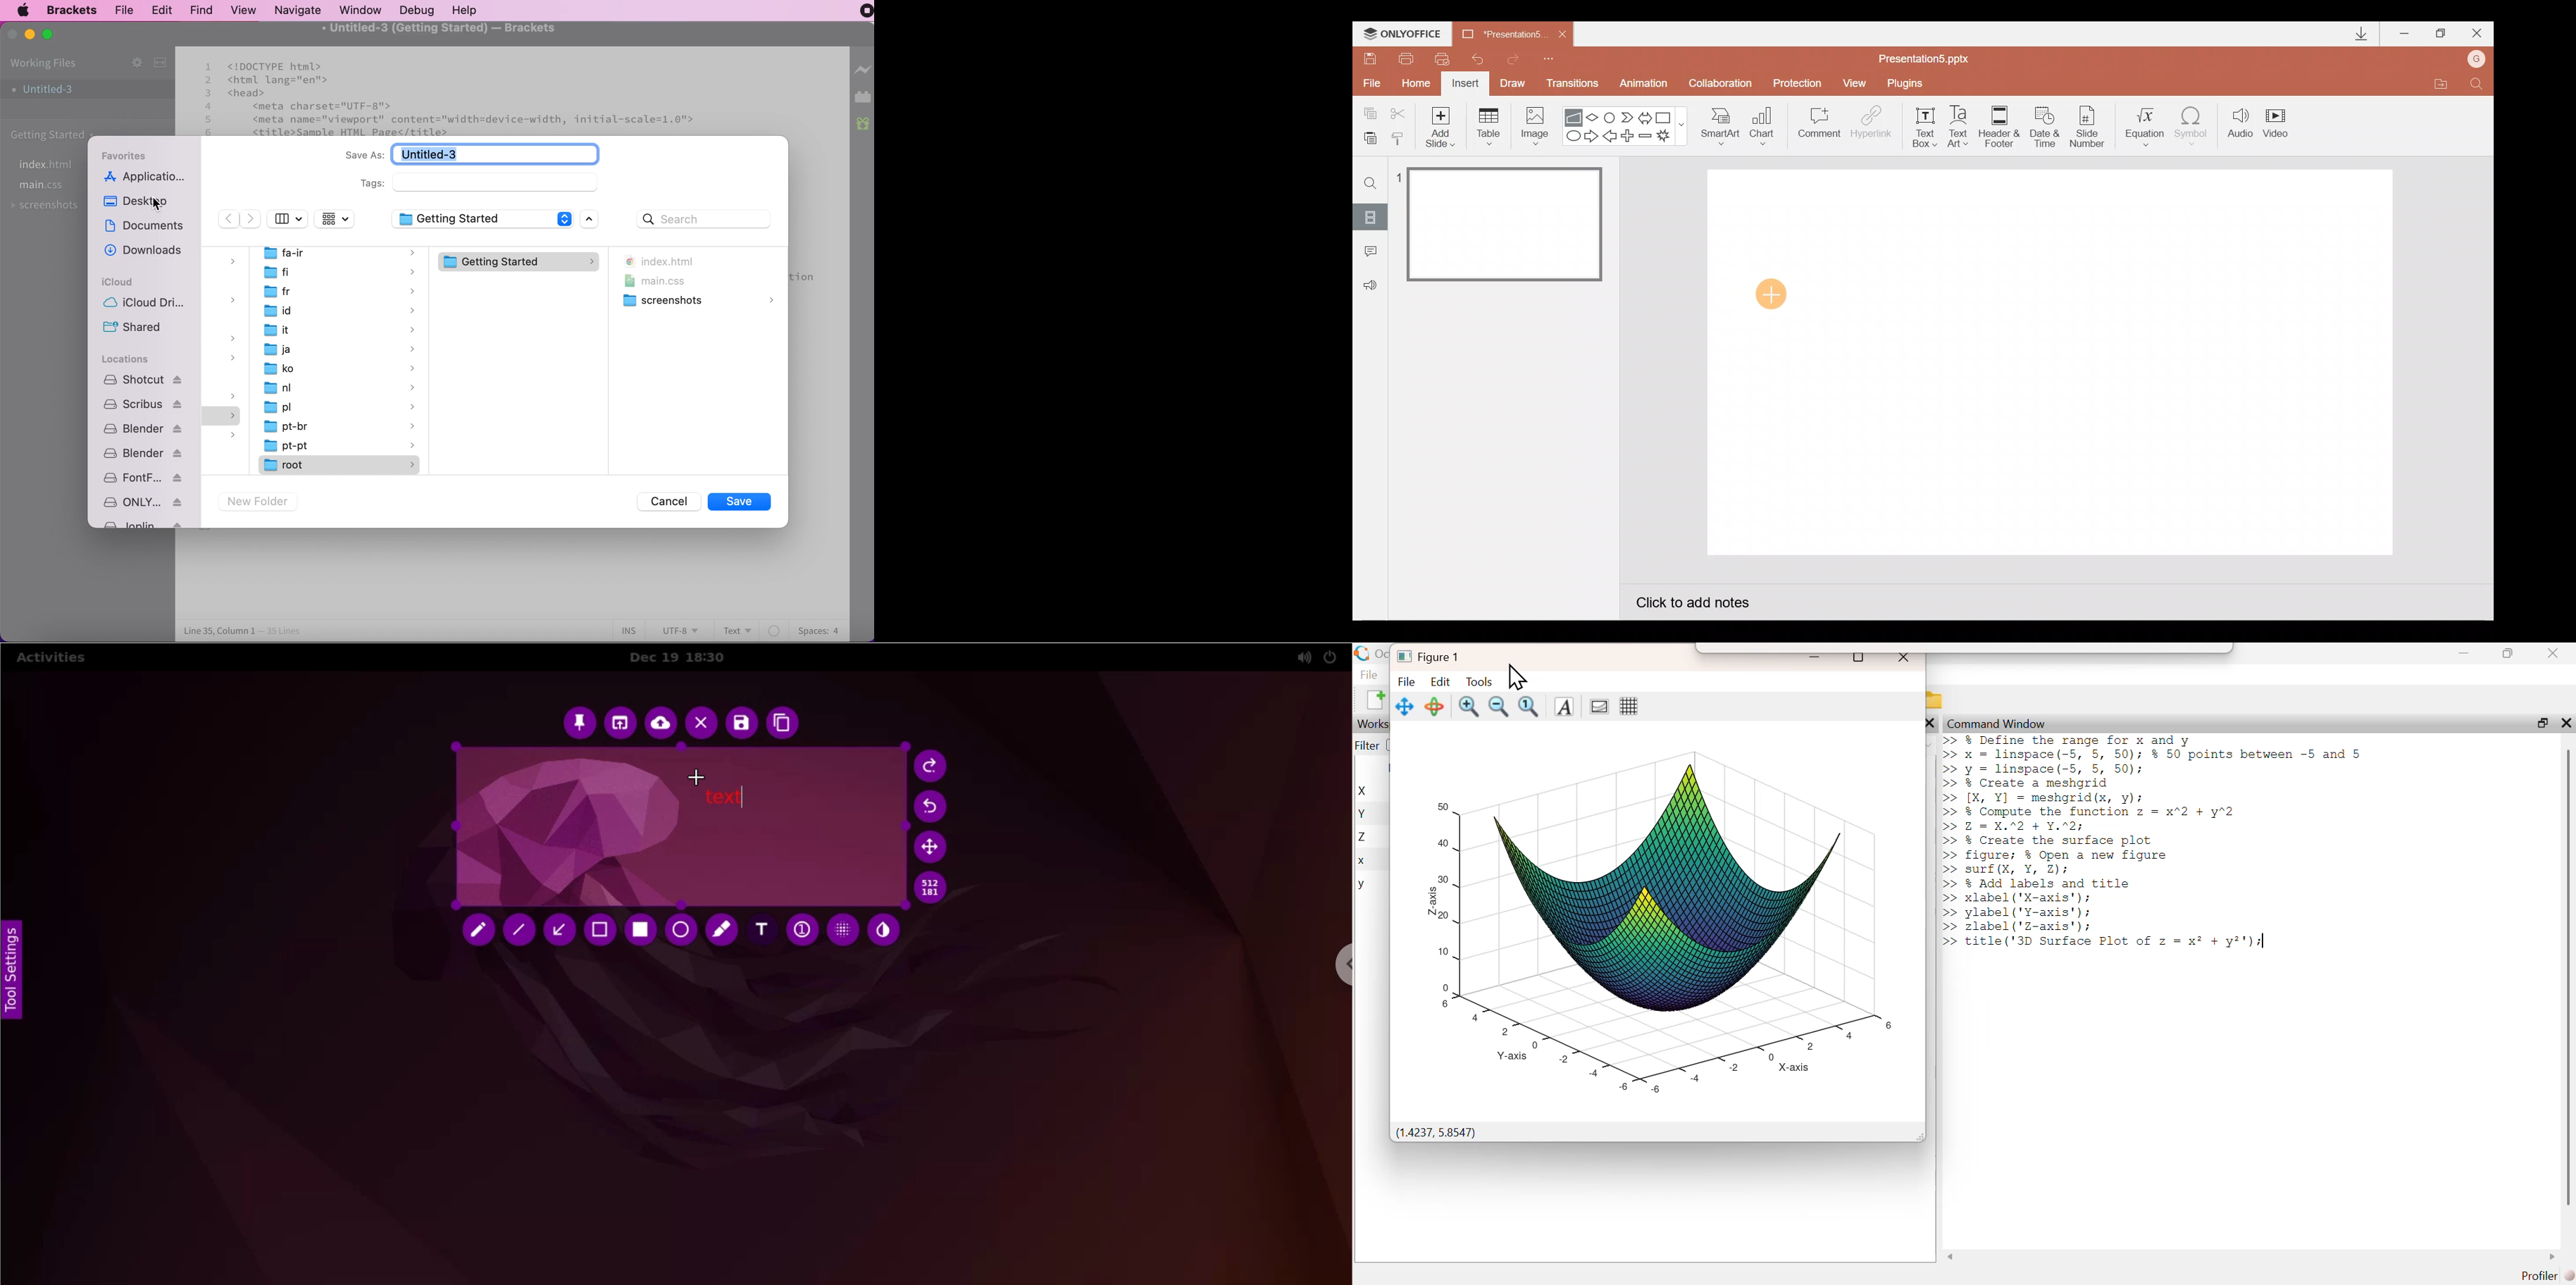 The height and width of the screenshot is (1288, 2576). What do you see at coordinates (137, 328) in the screenshot?
I see `shared` at bounding box center [137, 328].